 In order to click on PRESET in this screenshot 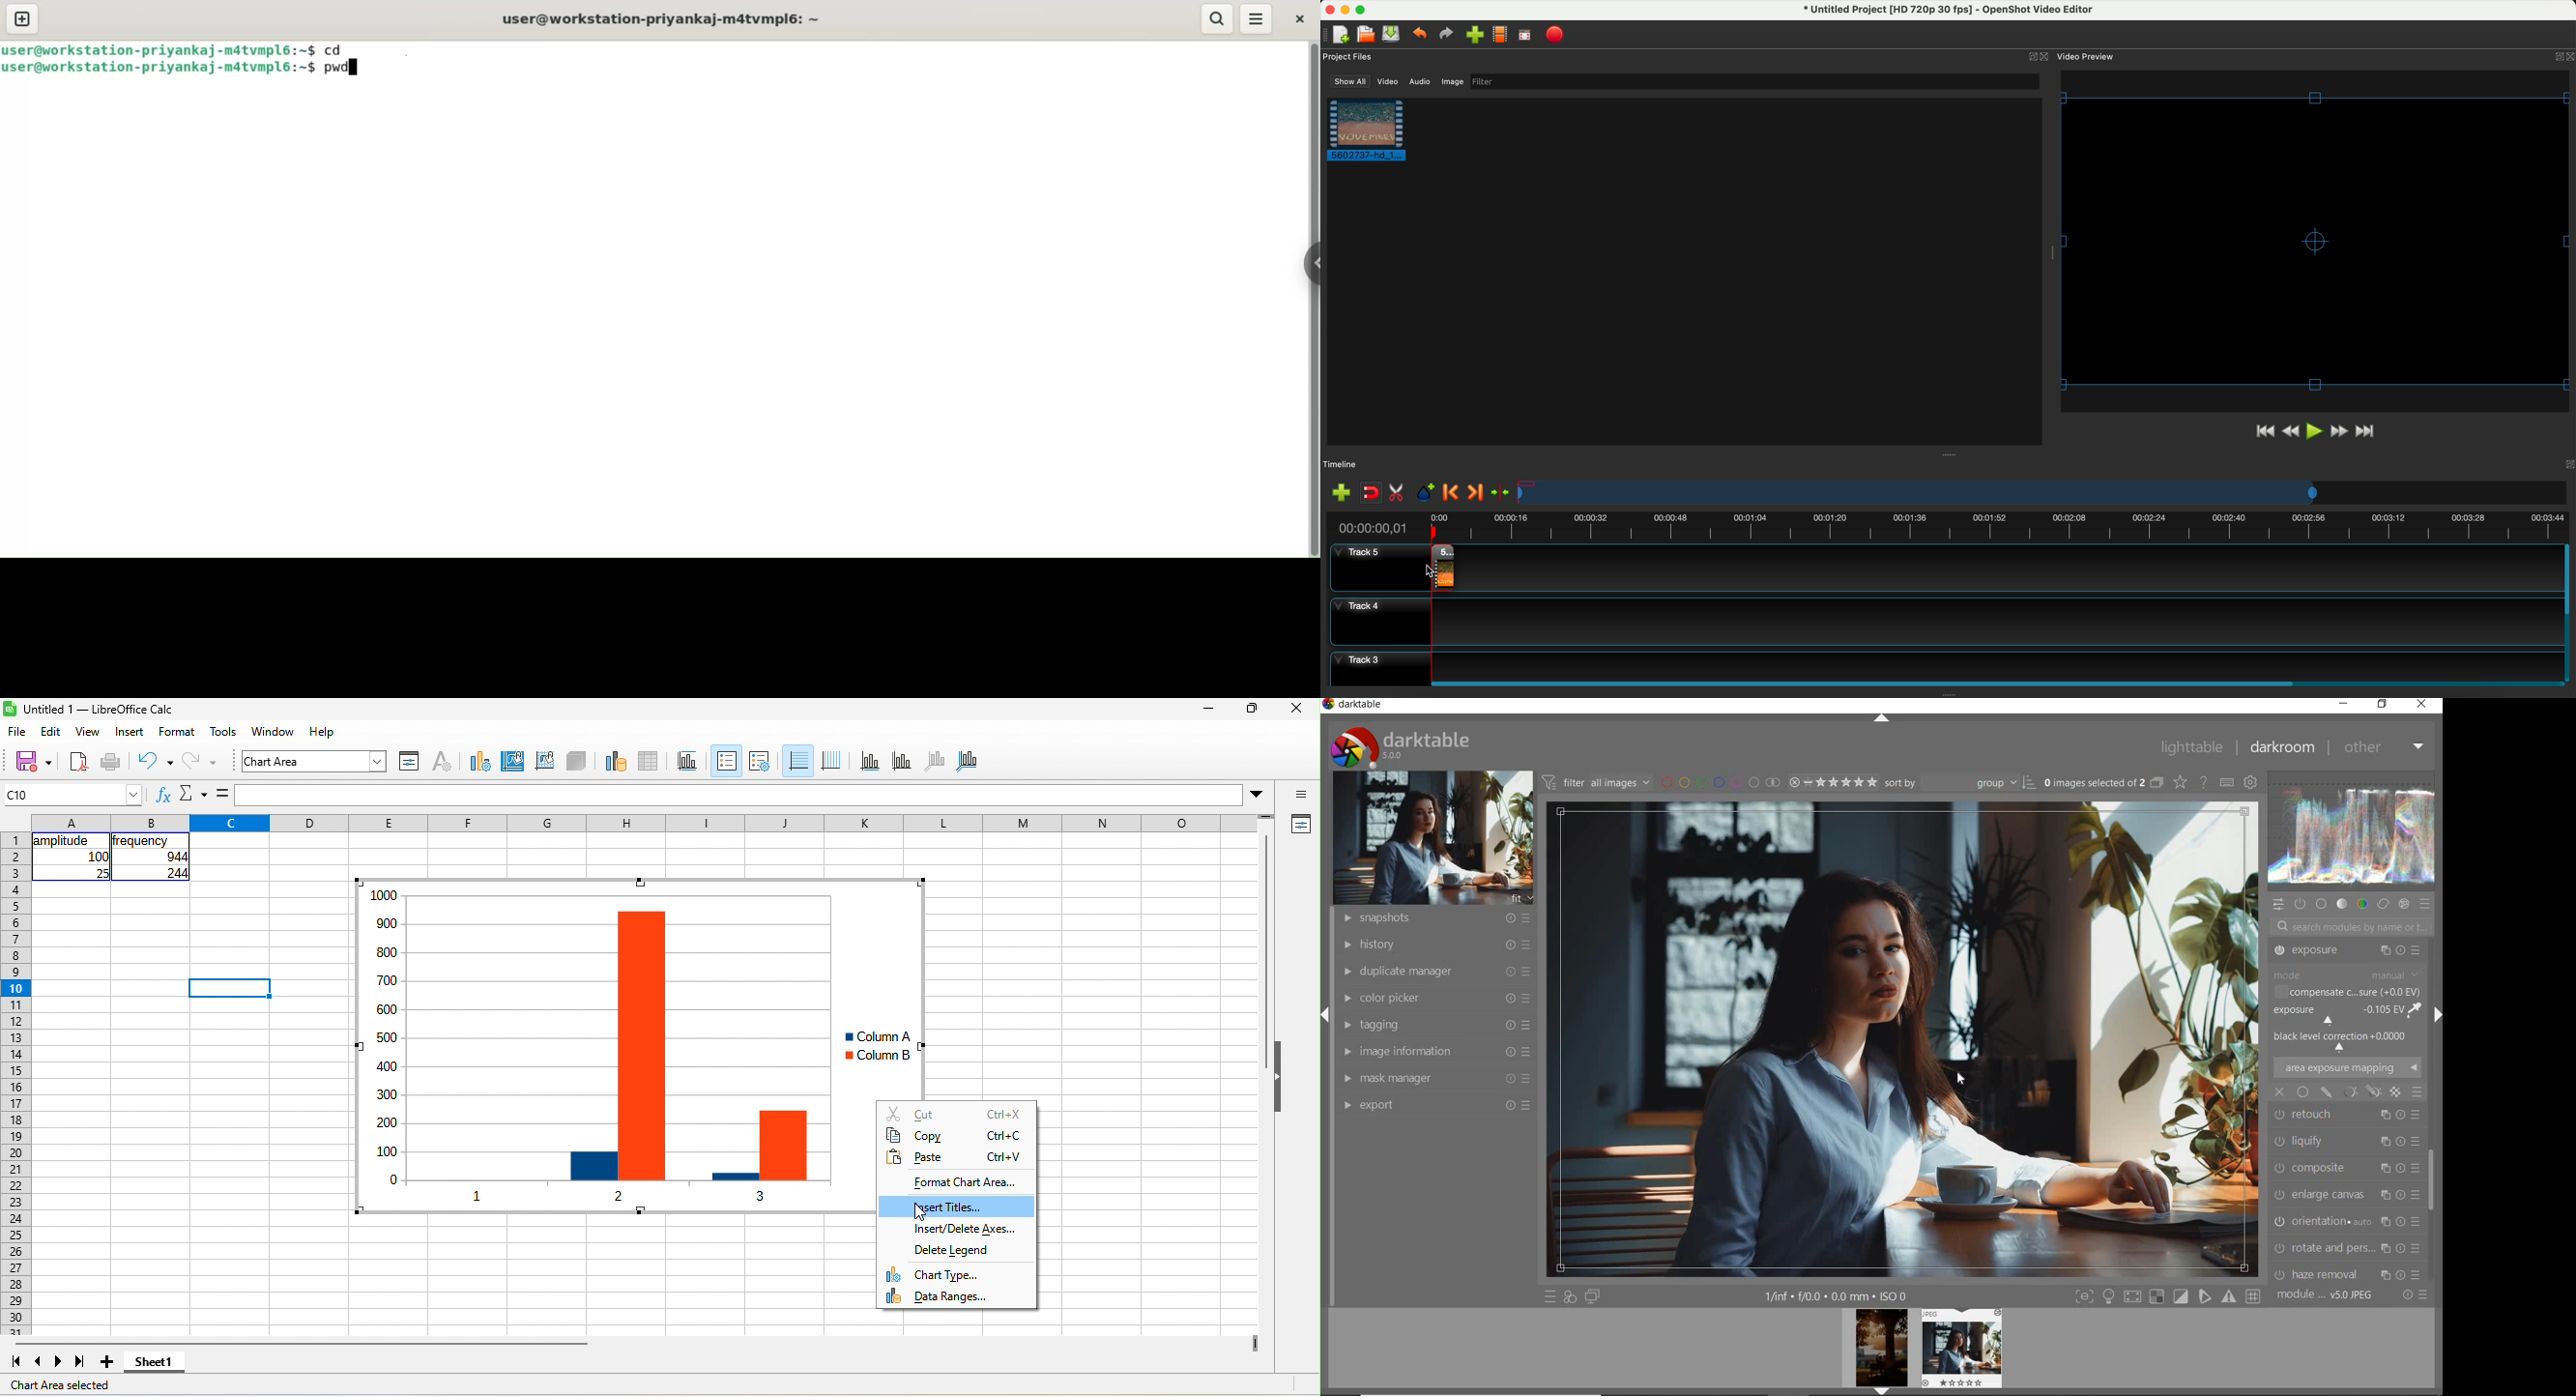, I will do `click(2427, 905)`.